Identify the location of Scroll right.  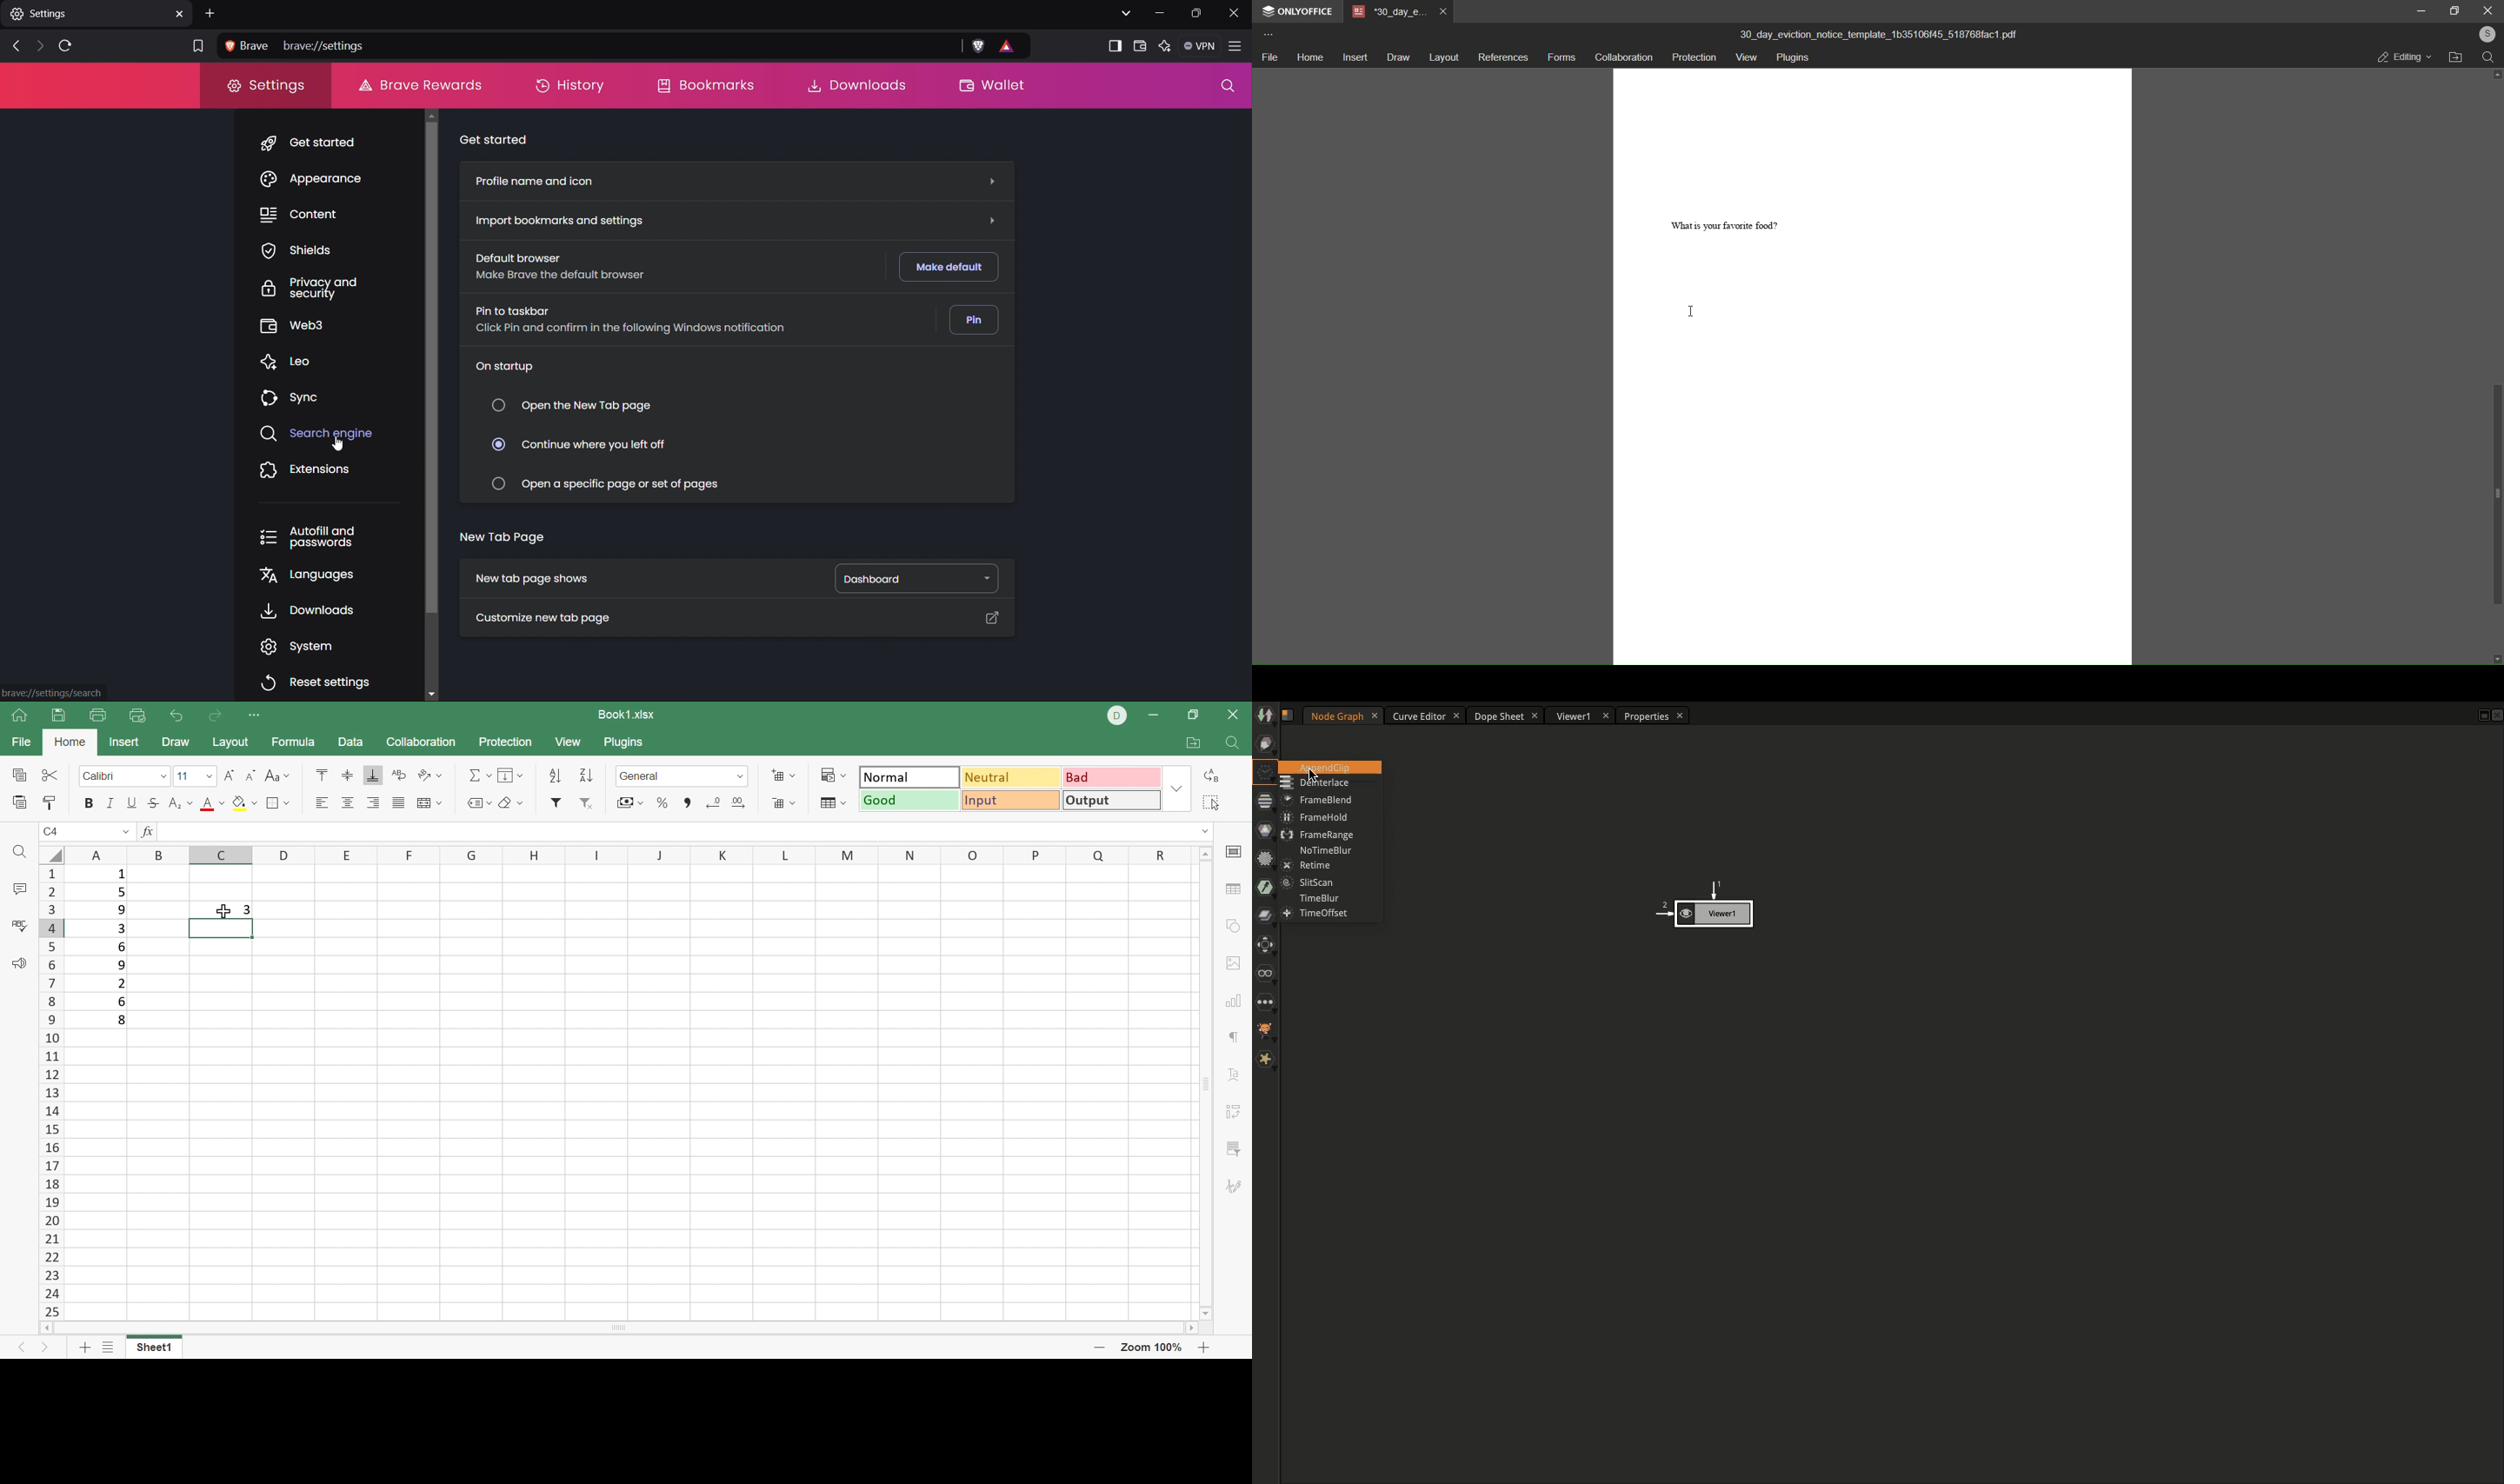
(1193, 1328).